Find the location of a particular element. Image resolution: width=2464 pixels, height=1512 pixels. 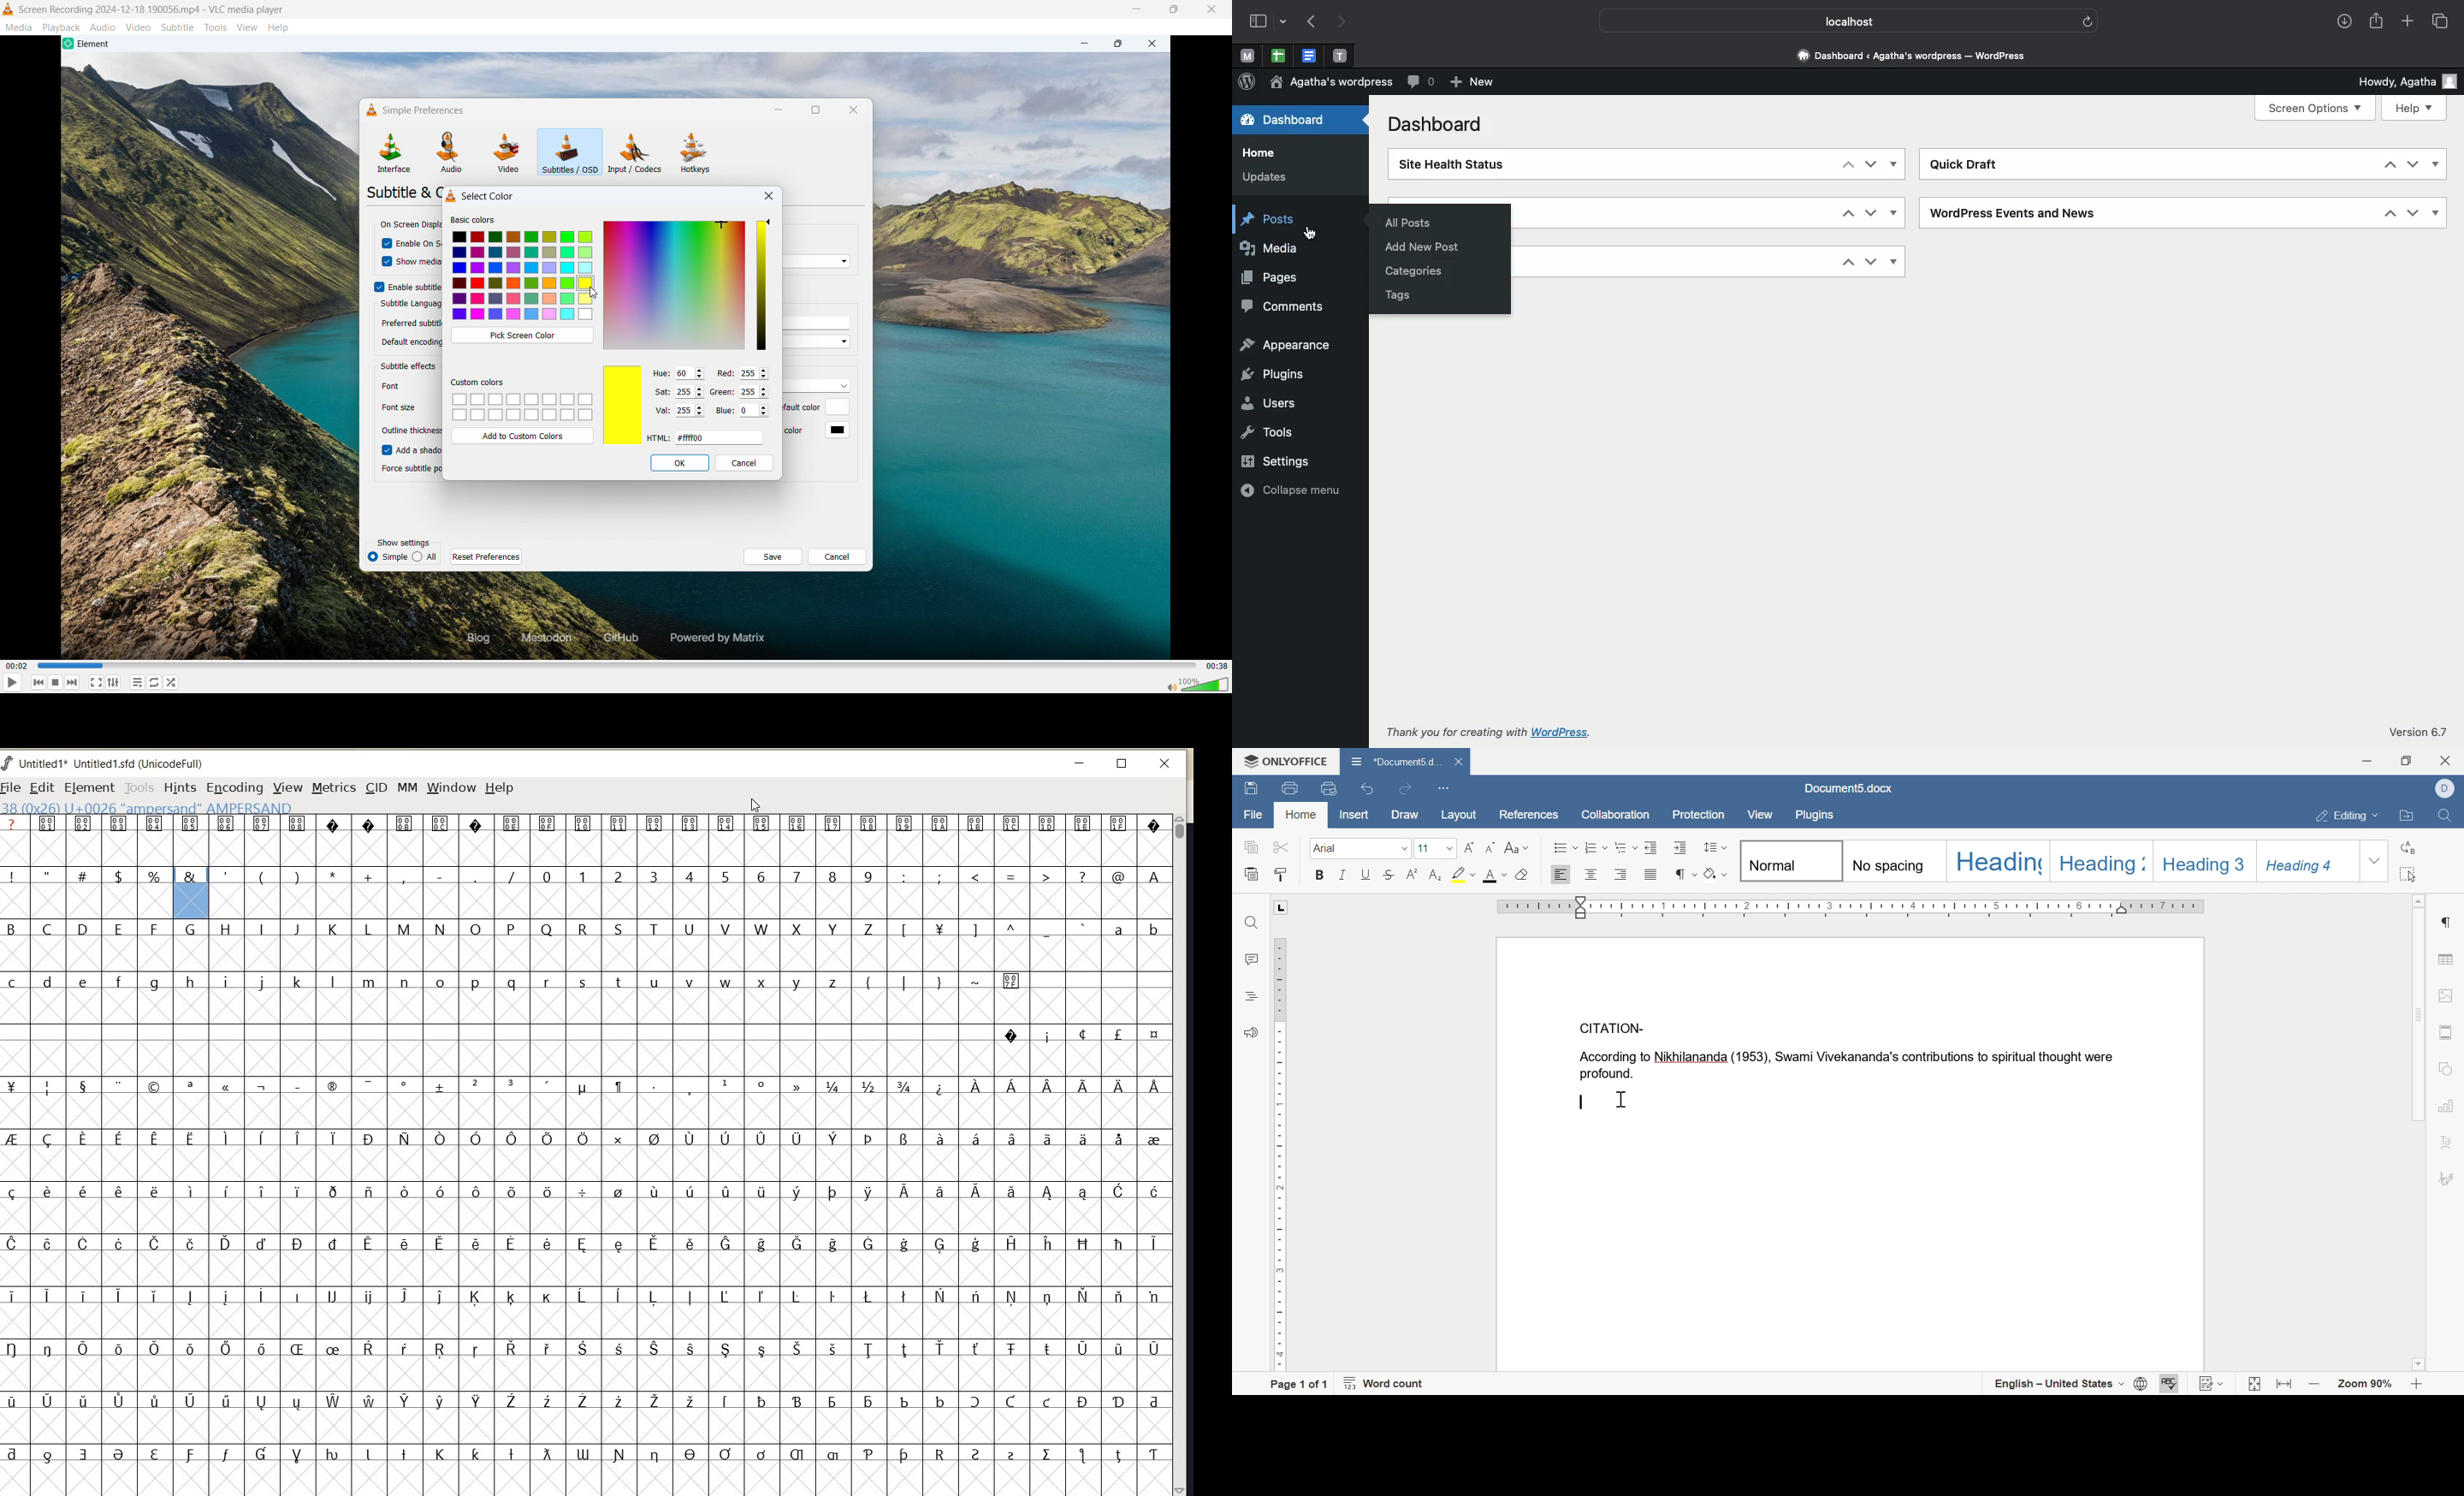

Hue: is located at coordinates (659, 373).